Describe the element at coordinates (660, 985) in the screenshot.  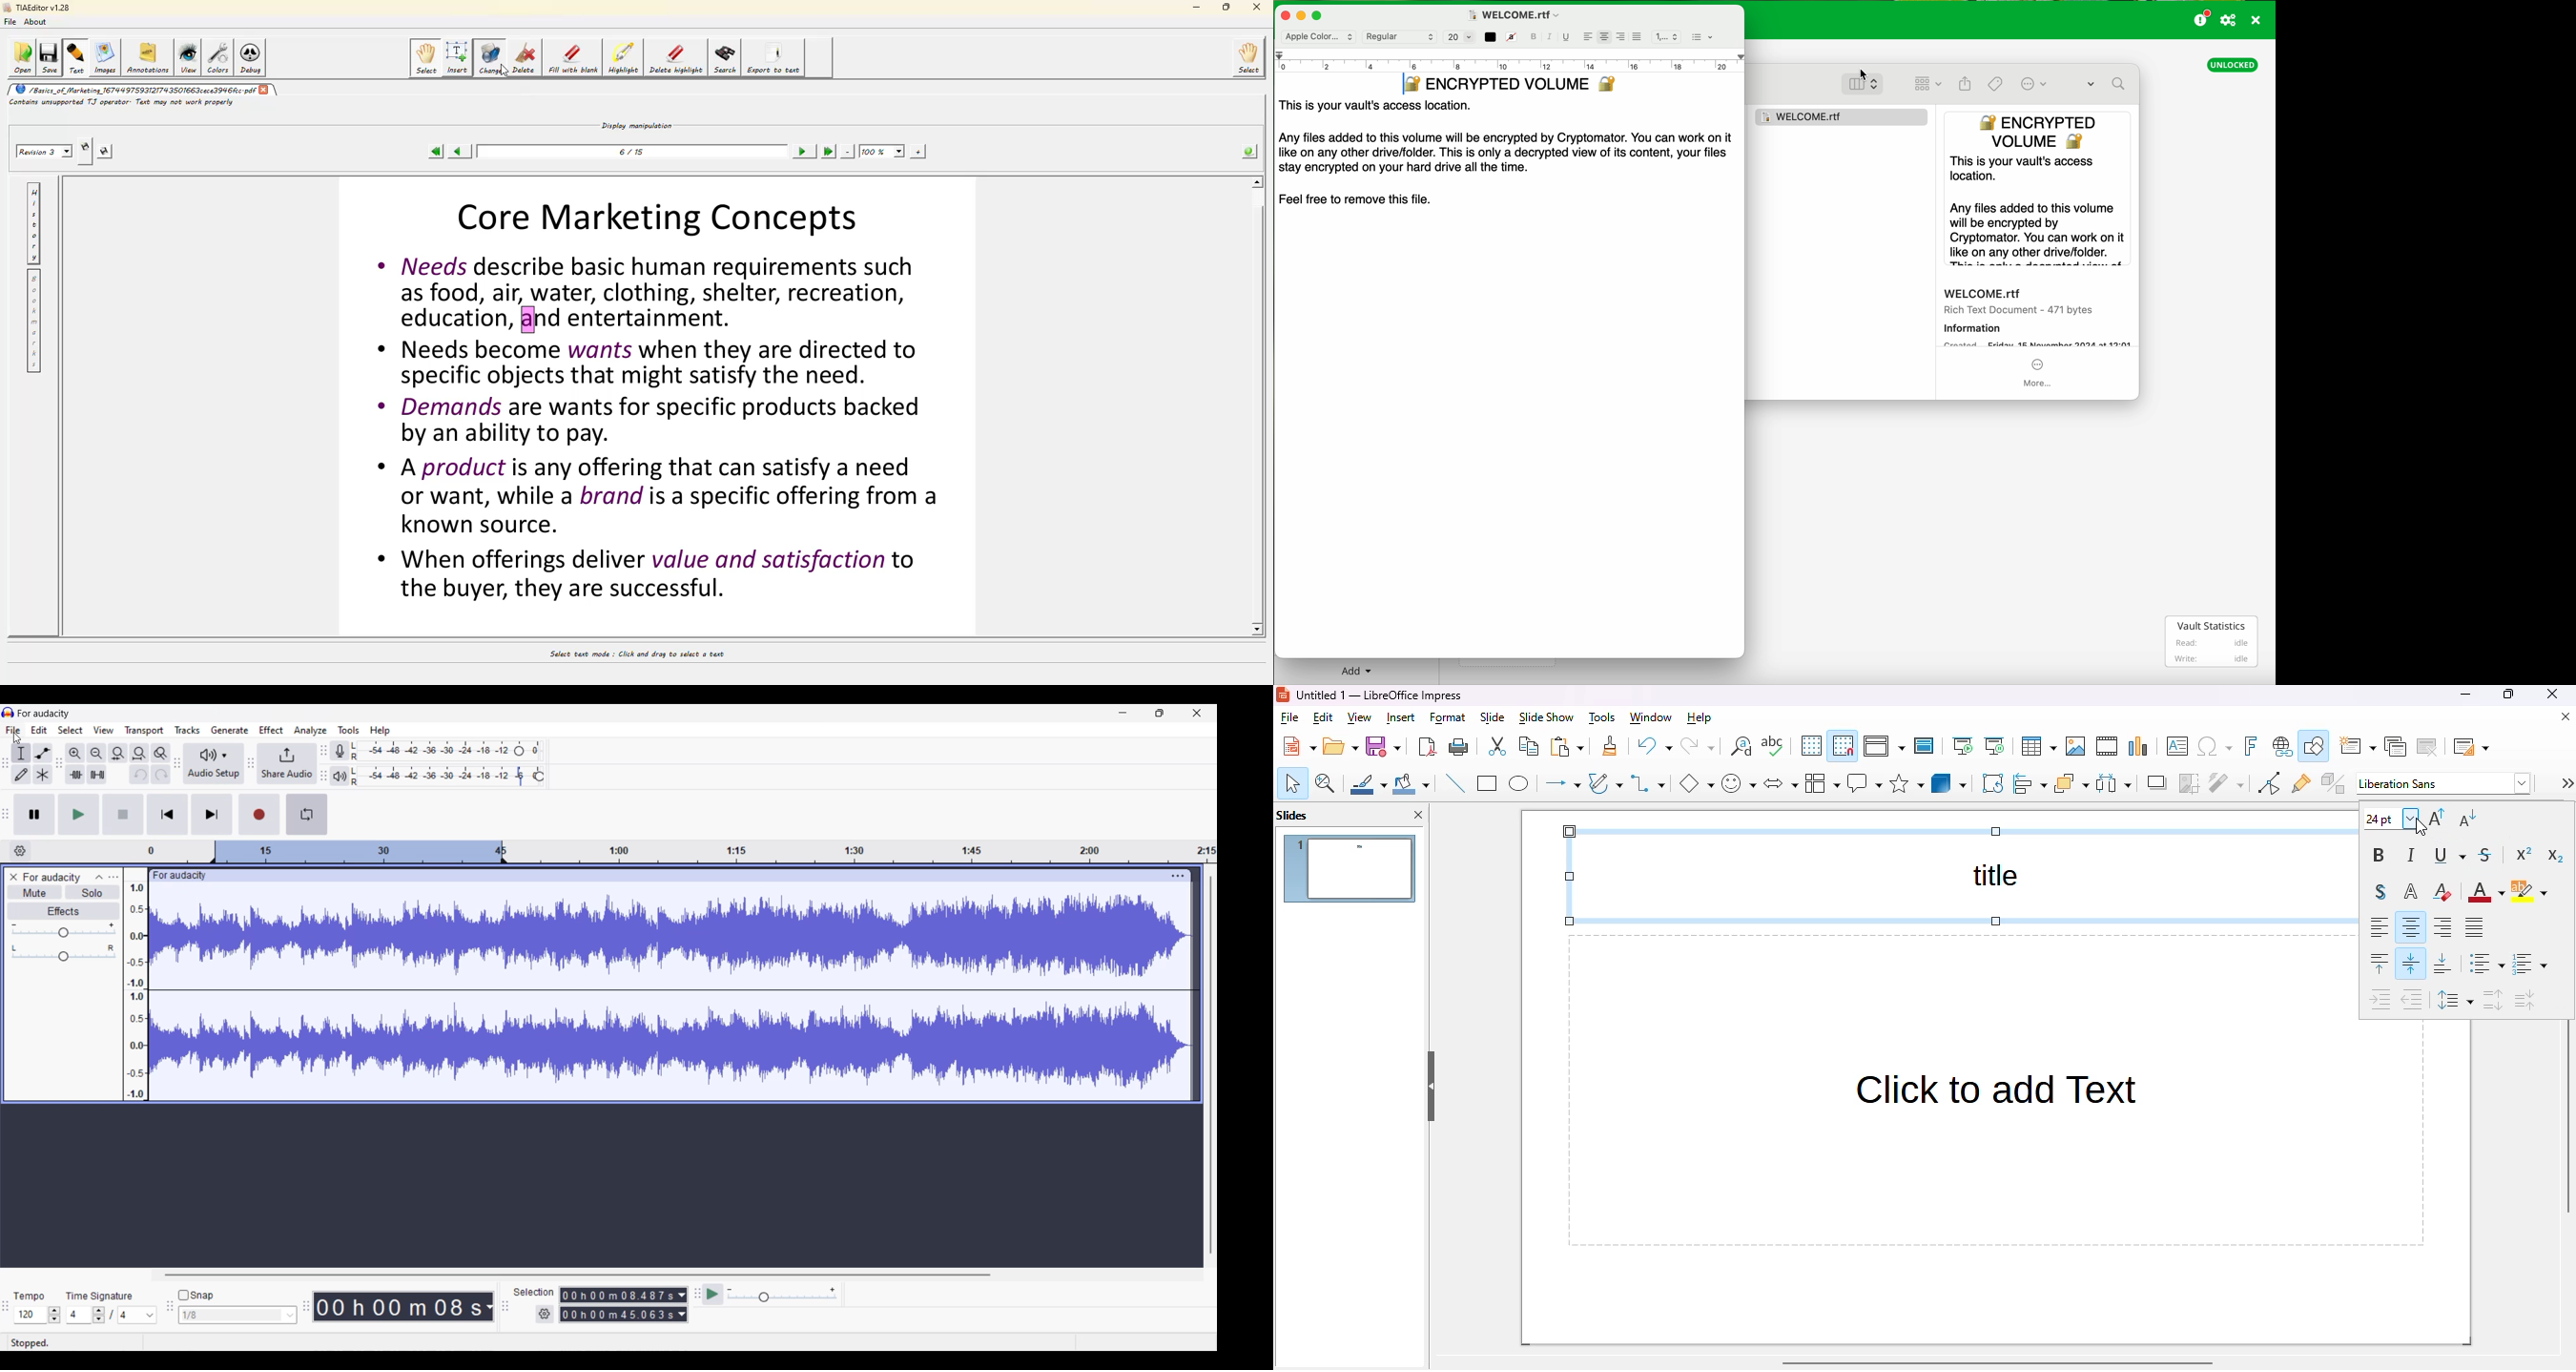
I see `Current track` at that location.